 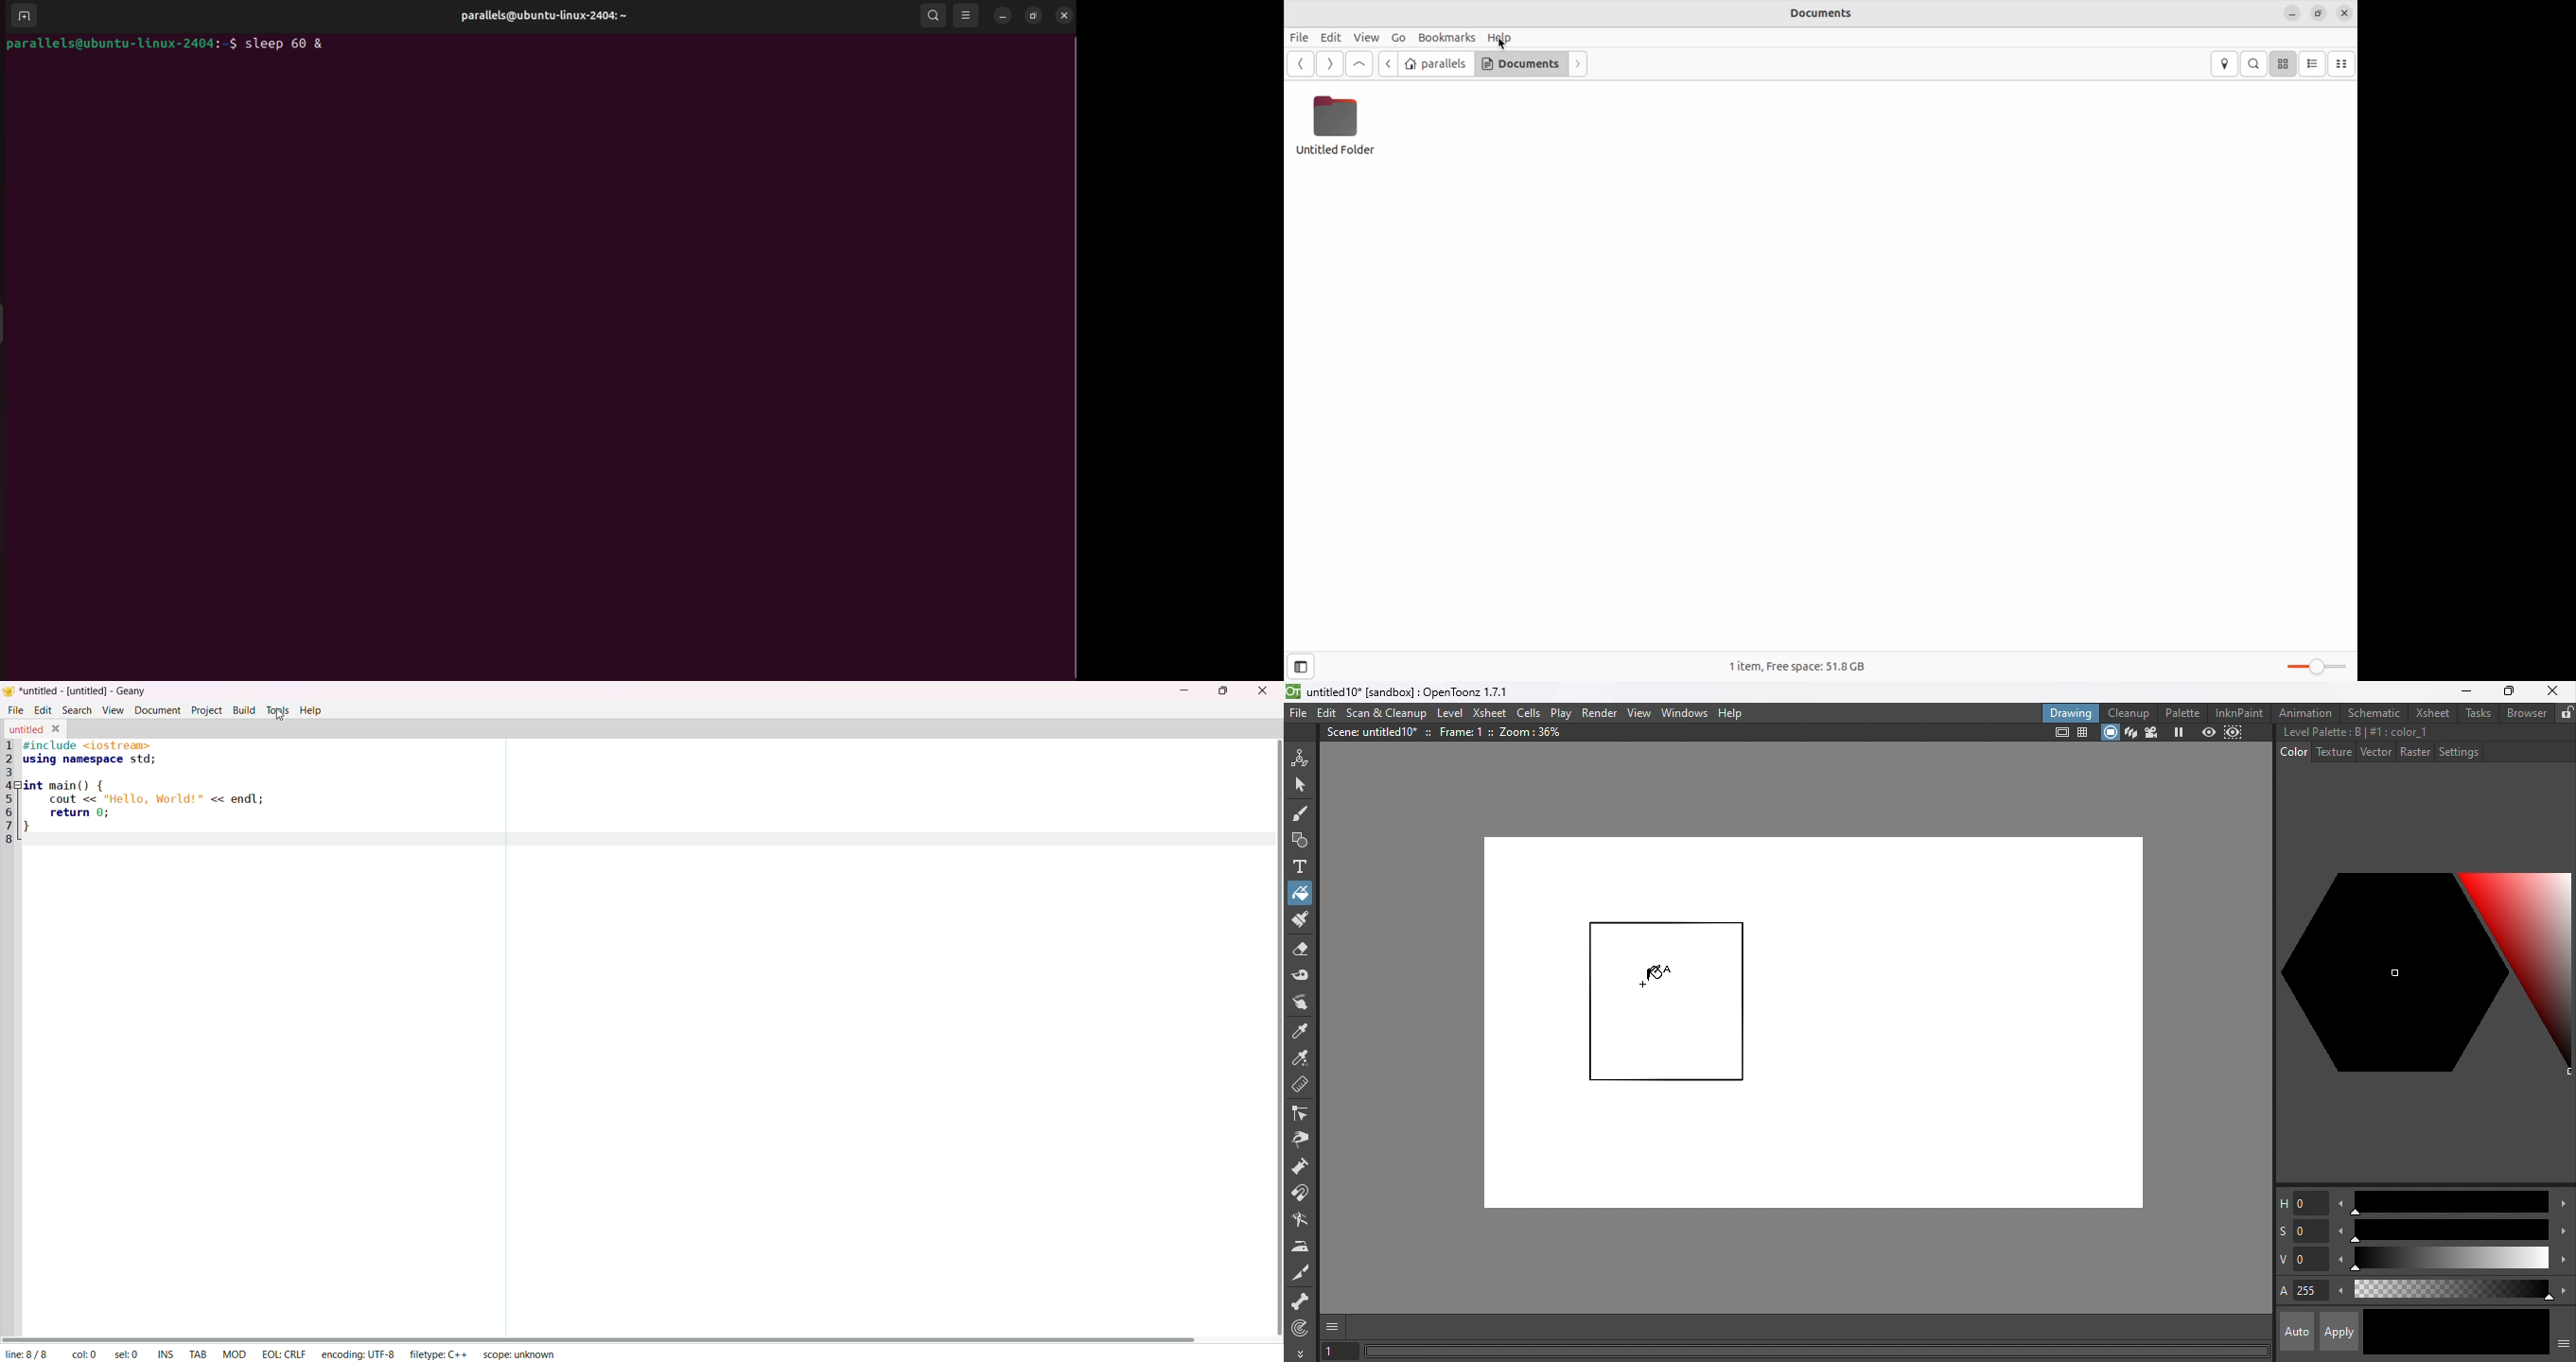 I want to click on Help, so click(x=314, y=710).